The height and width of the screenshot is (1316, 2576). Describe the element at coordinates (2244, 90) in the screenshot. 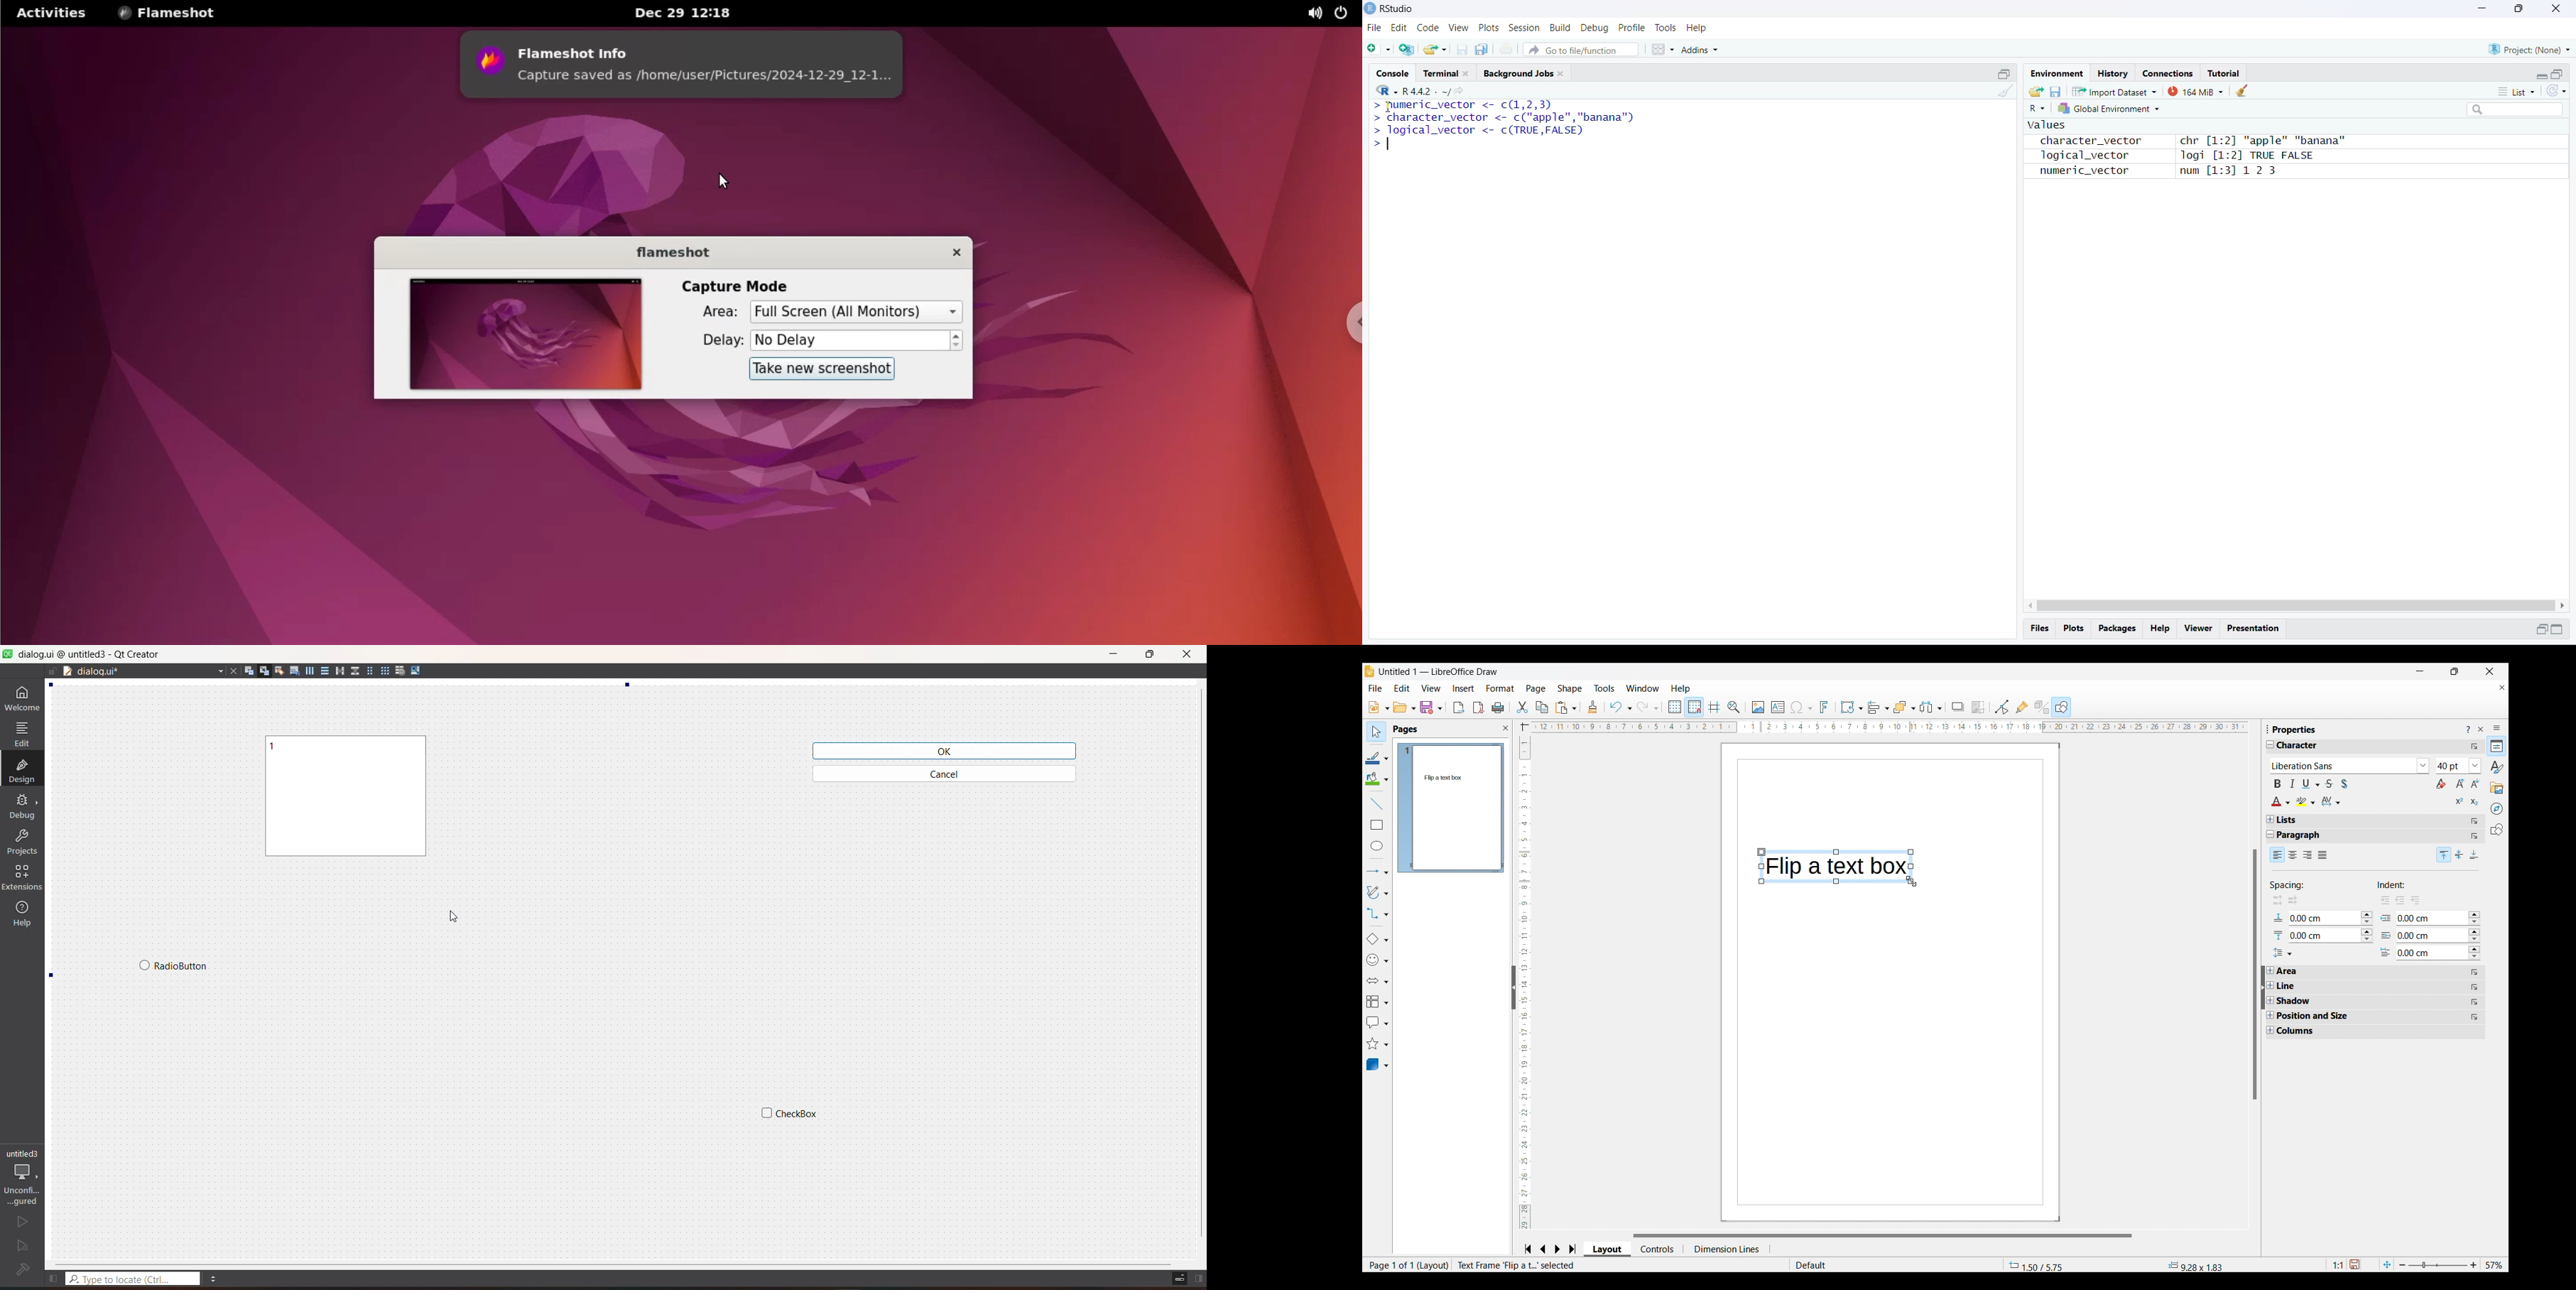

I see `clear` at that location.